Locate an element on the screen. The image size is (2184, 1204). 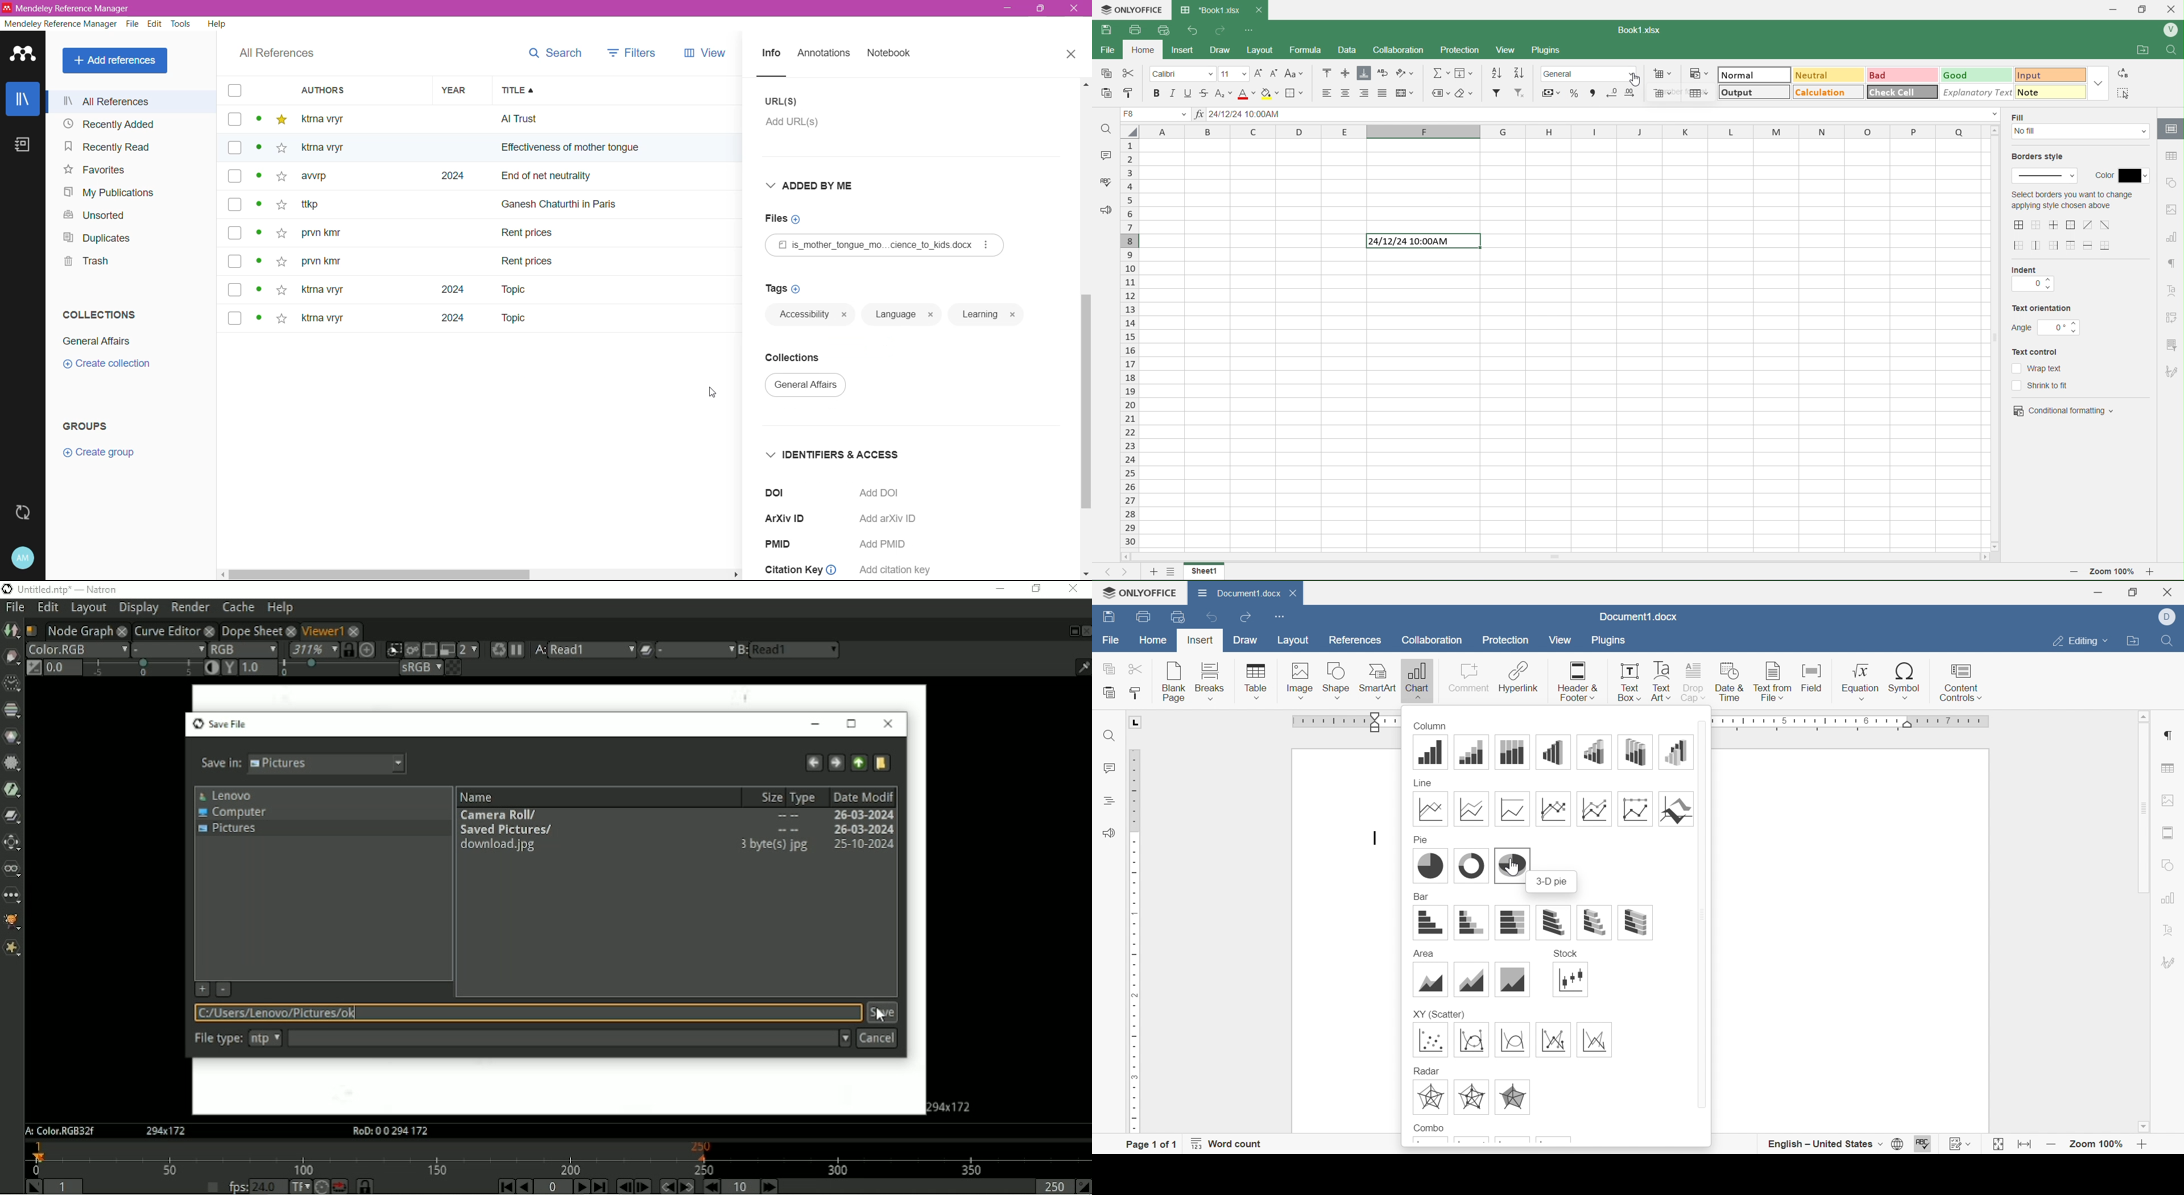
views  is located at coordinates (713, 53).